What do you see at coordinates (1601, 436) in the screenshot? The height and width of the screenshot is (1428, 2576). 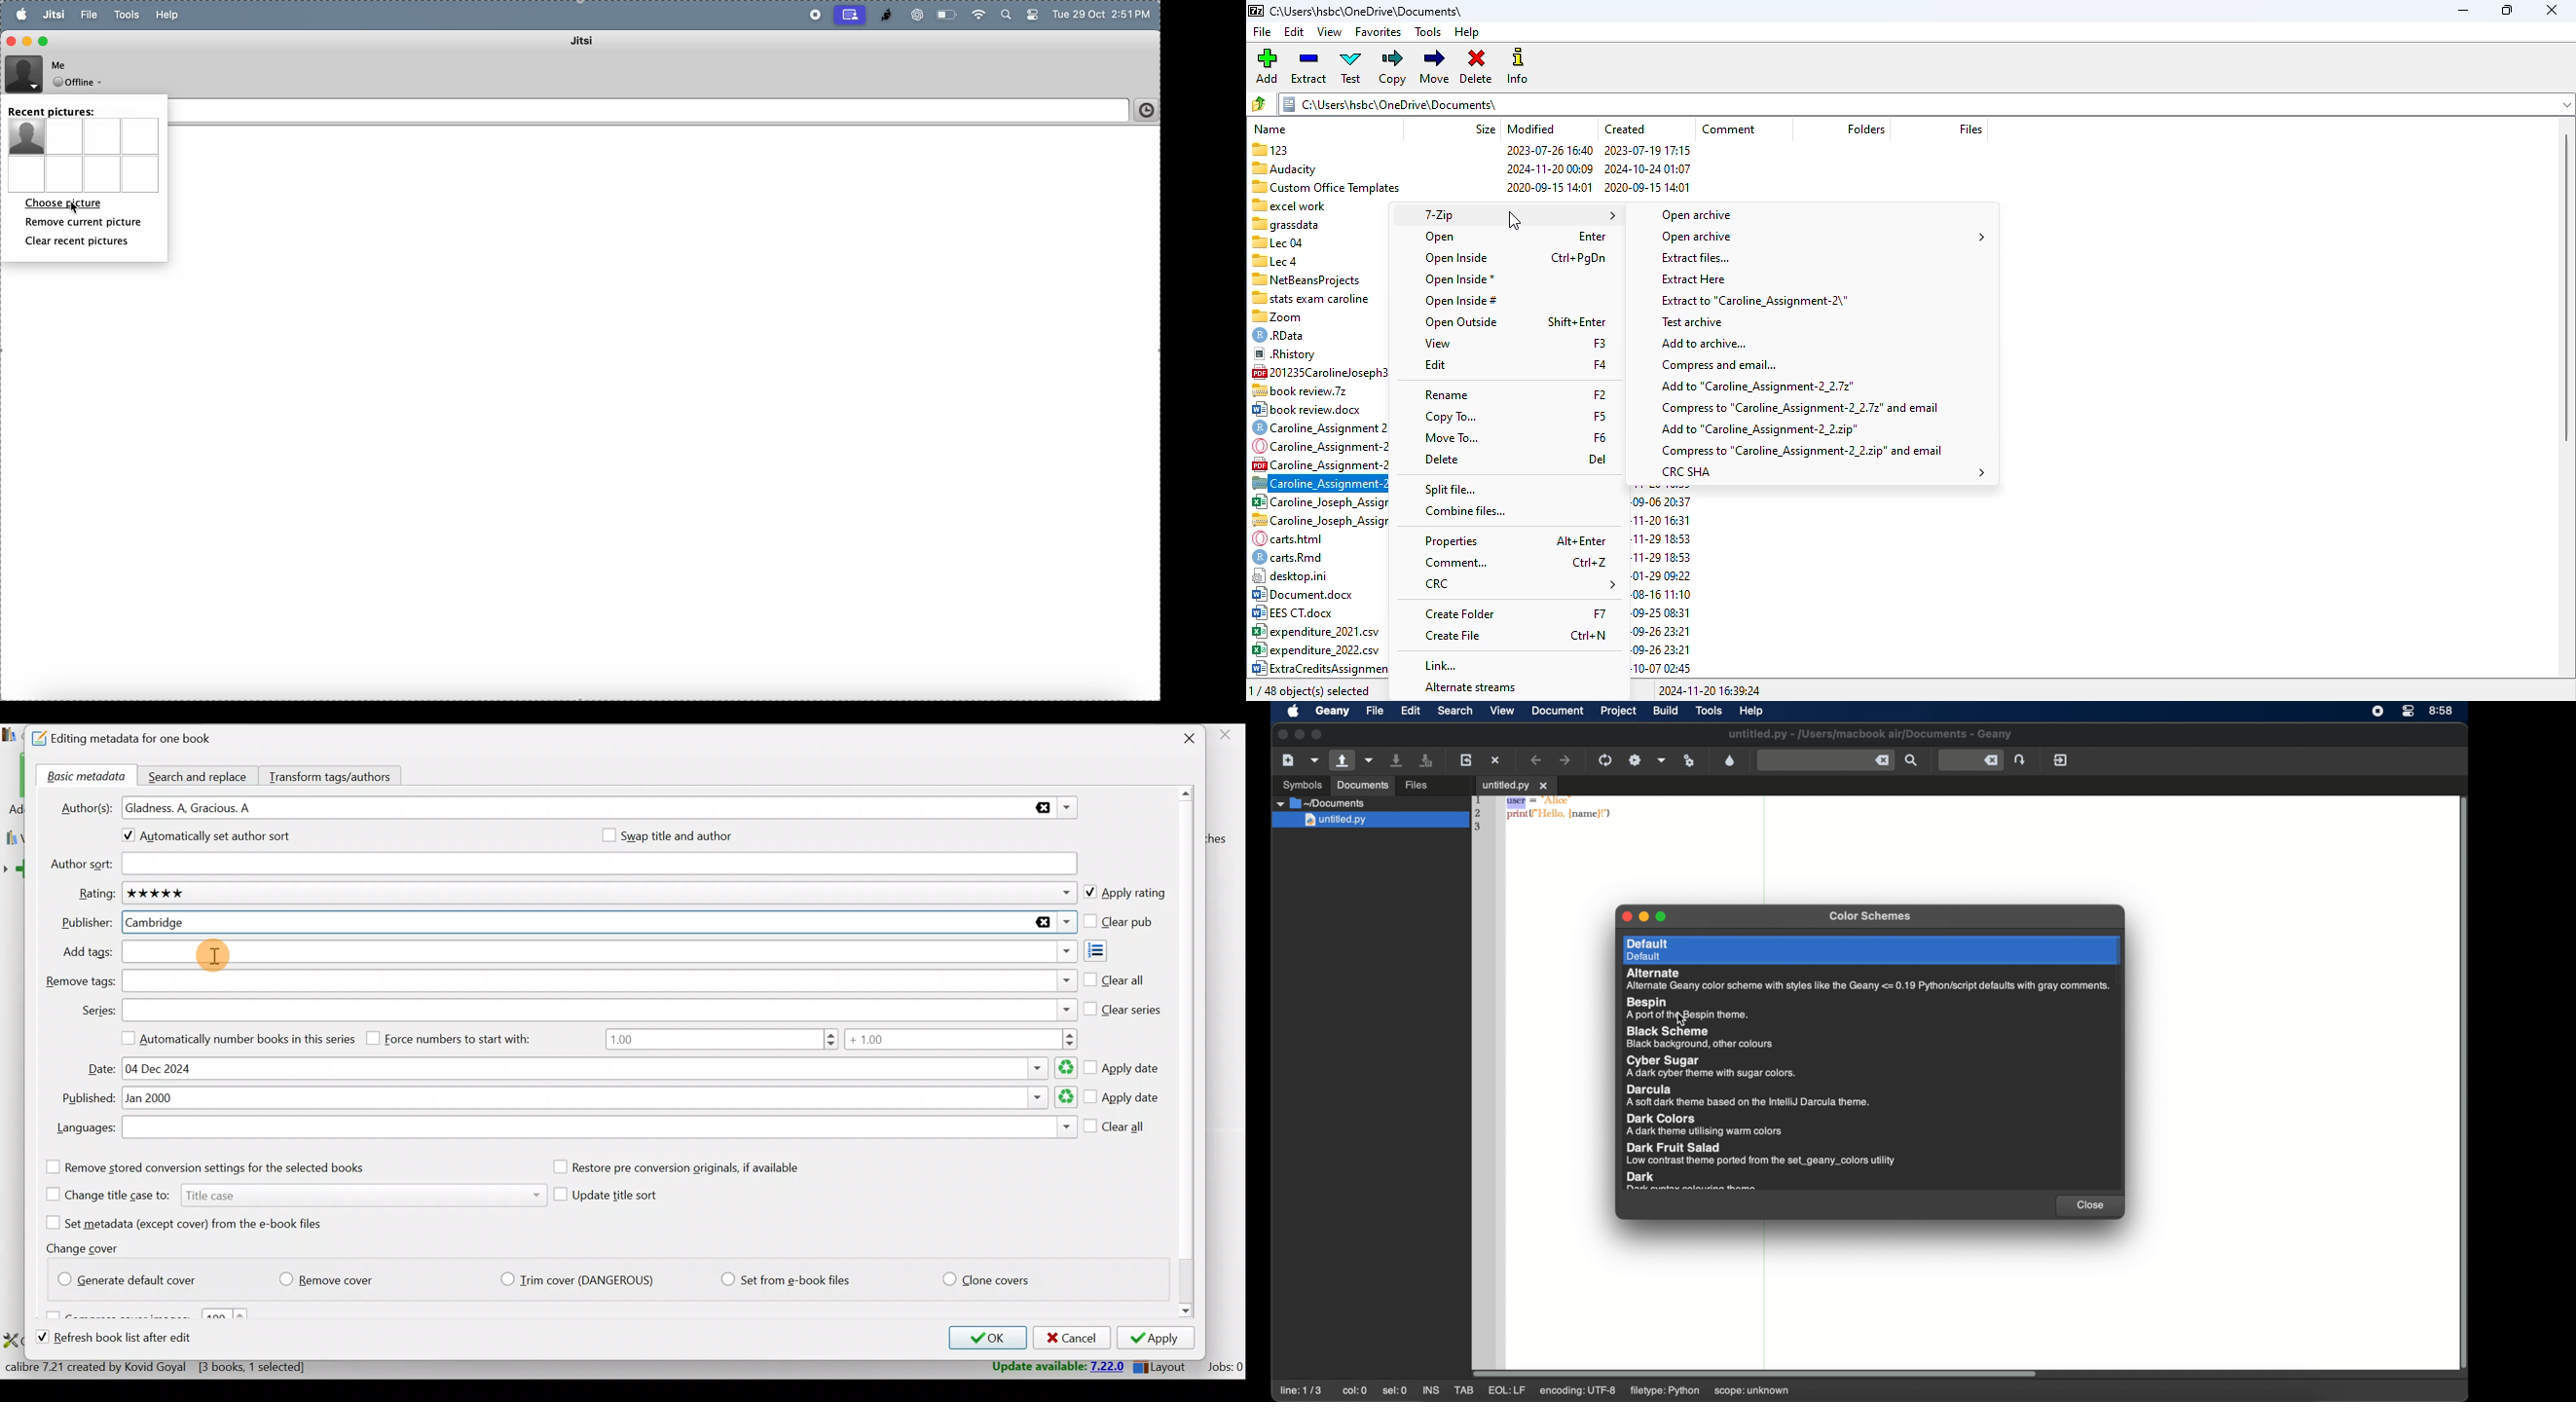 I see `shortcut for move to` at bounding box center [1601, 436].